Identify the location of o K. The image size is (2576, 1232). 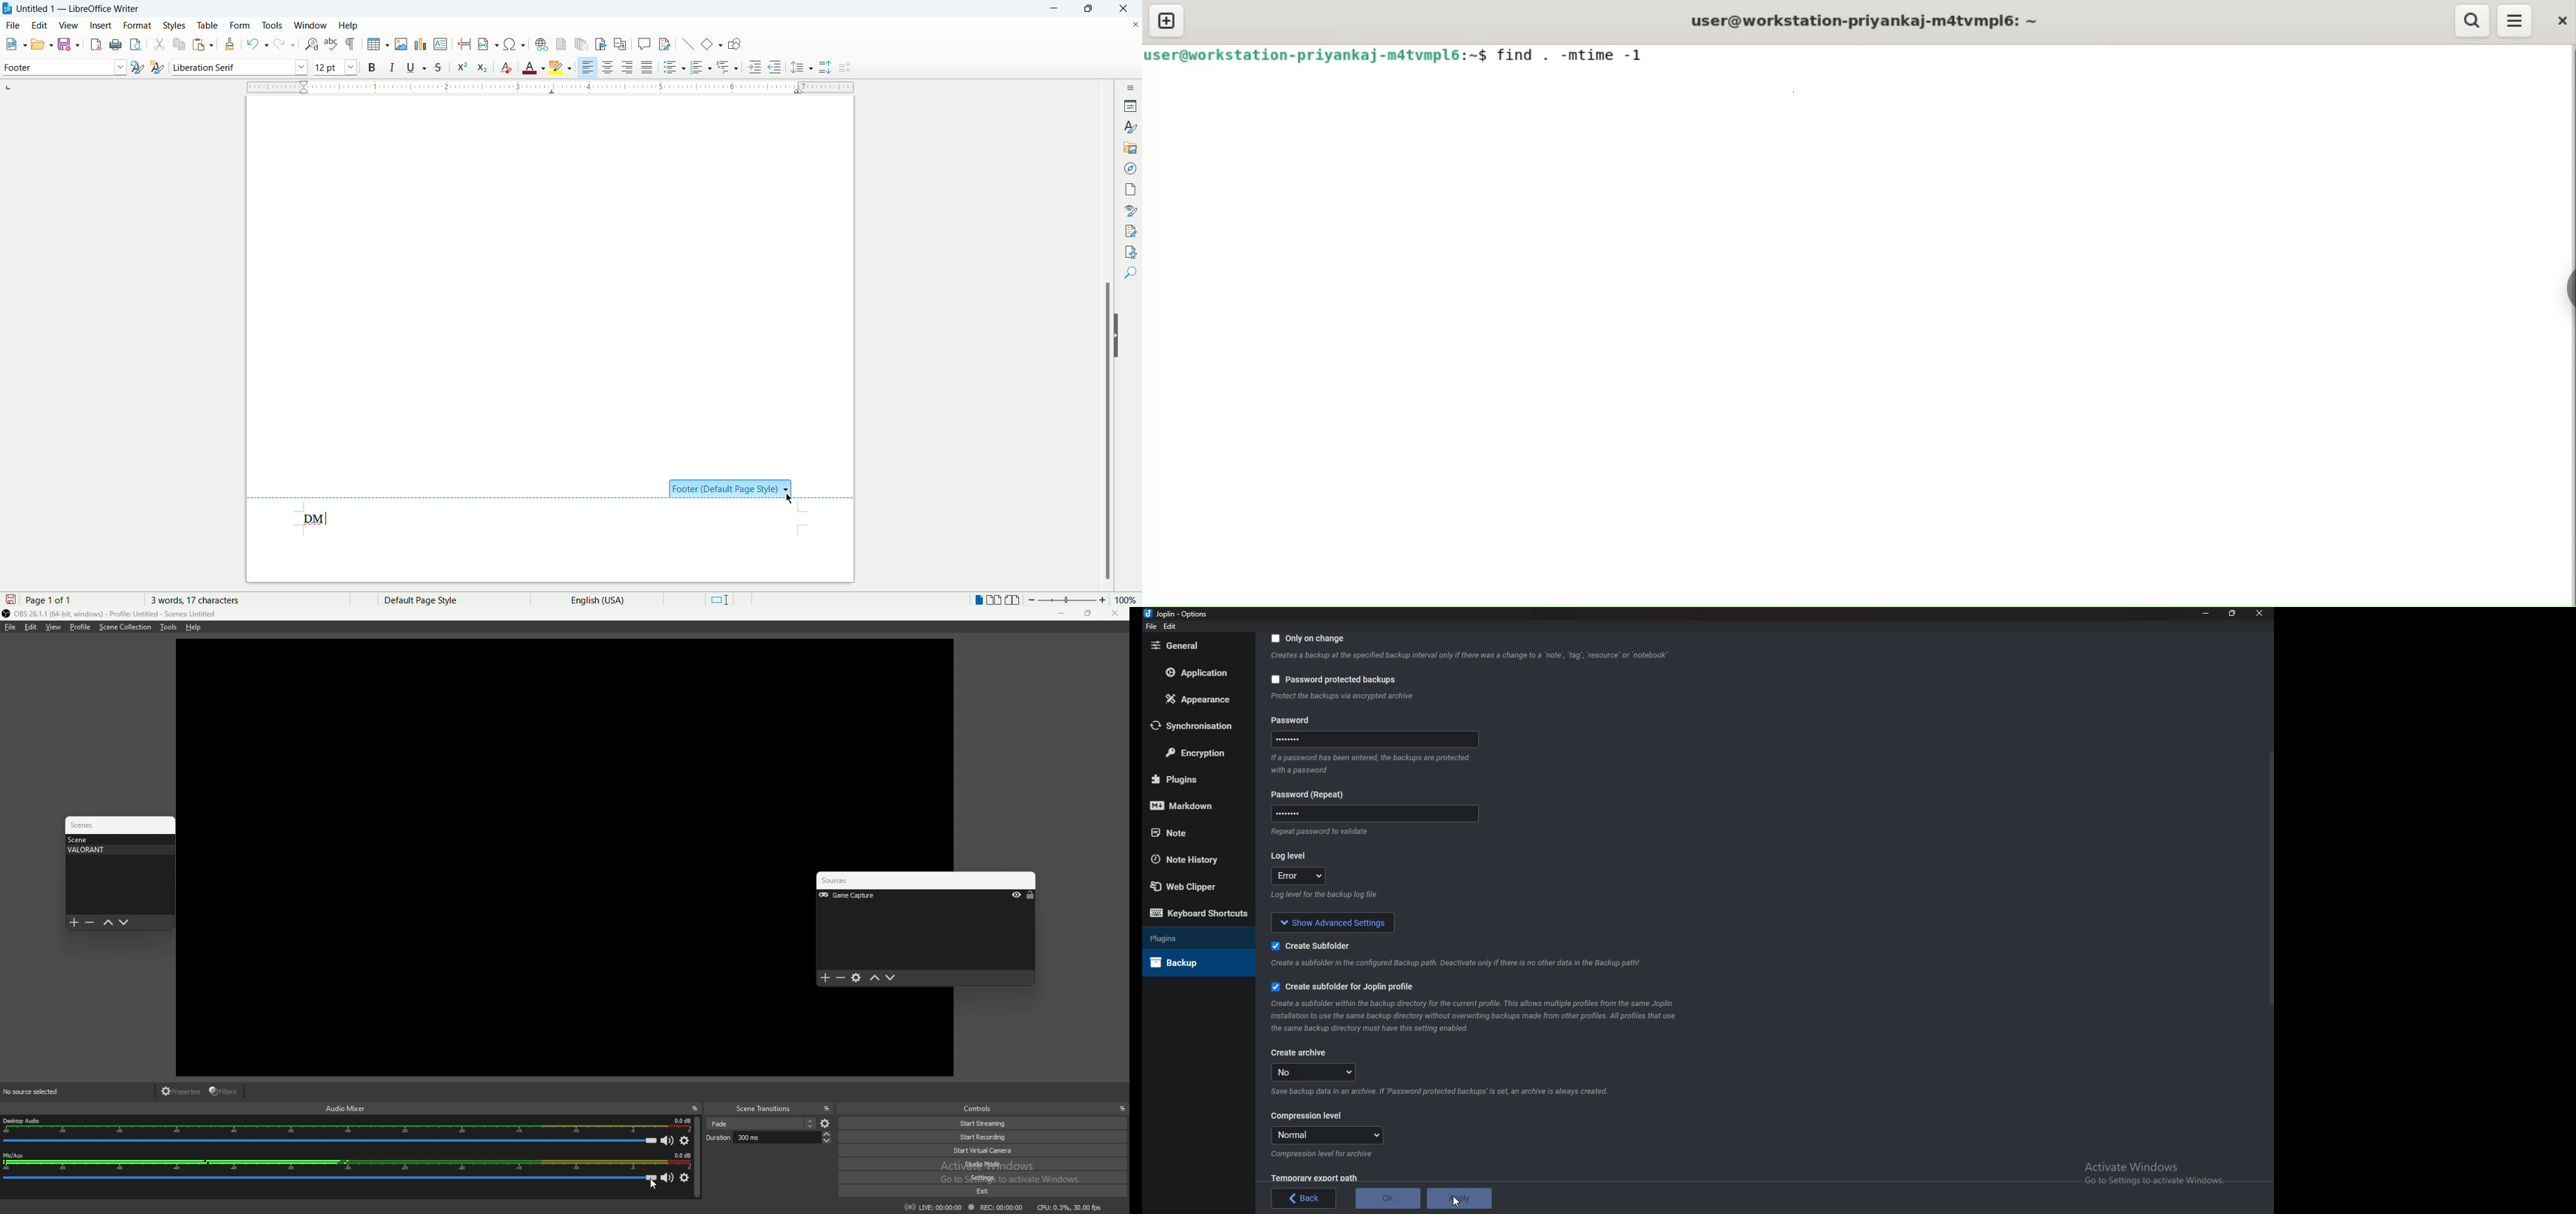
(1388, 1199).